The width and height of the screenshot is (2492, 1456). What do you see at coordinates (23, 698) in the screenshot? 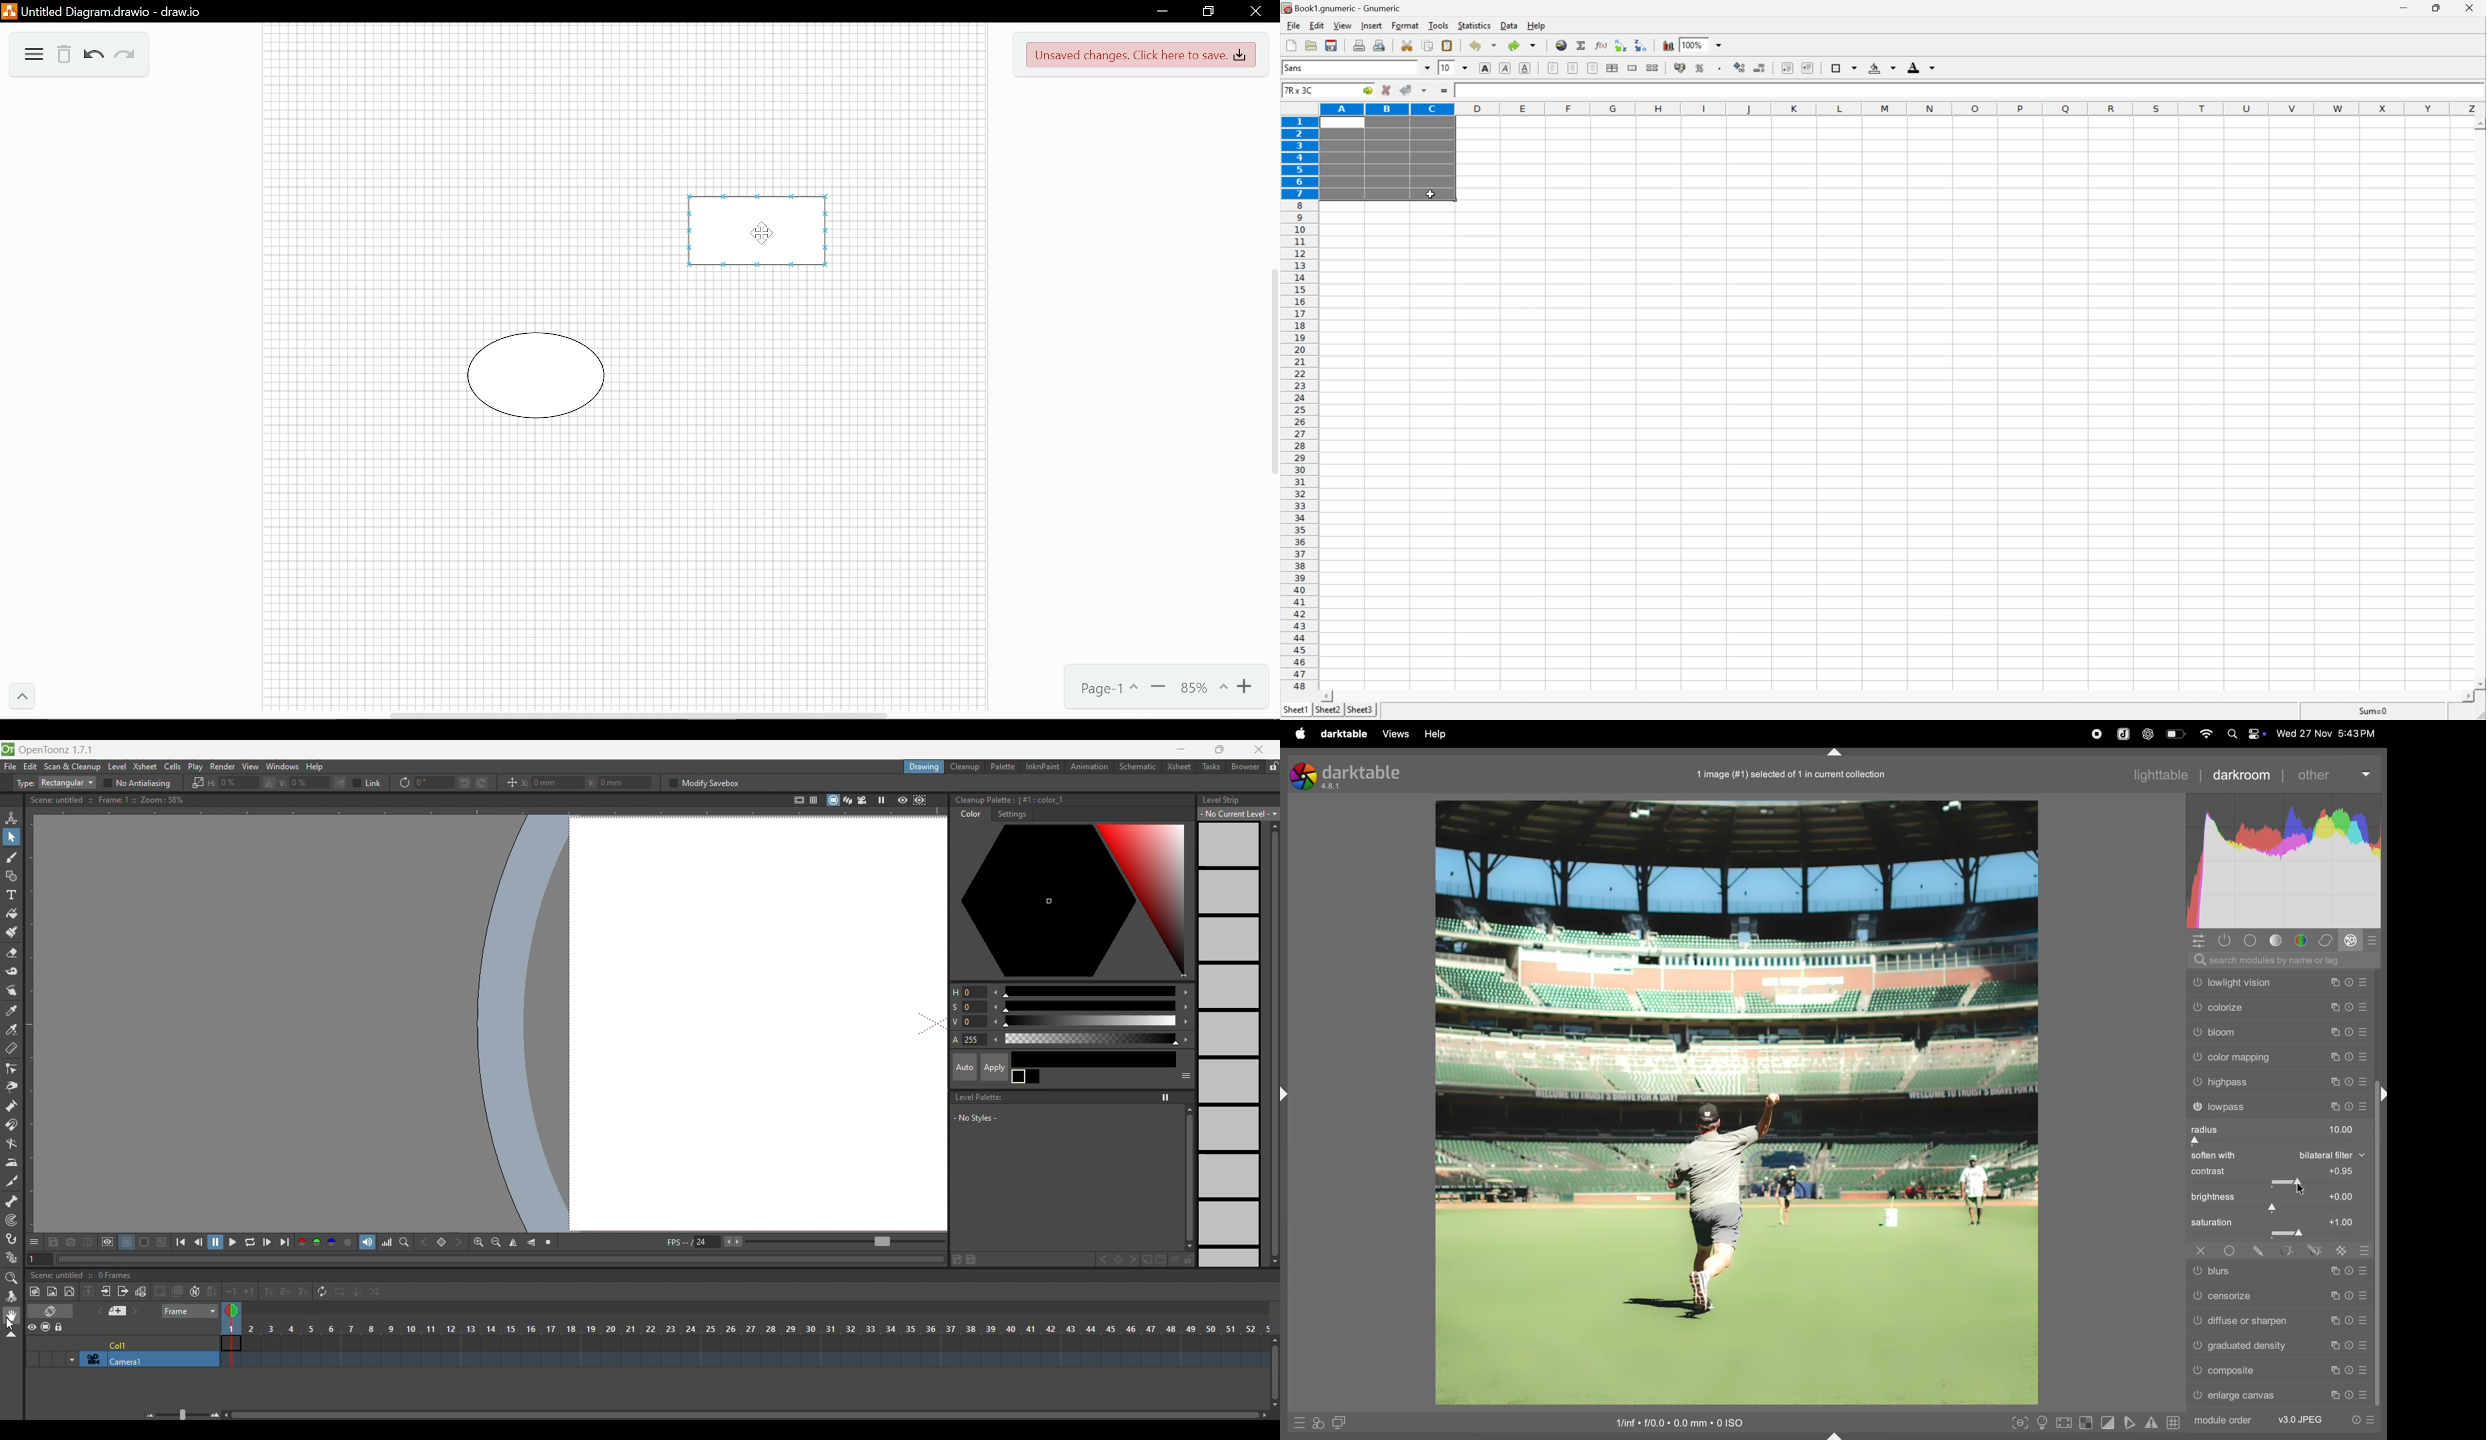
I see `Expand menu` at bounding box center [23, 698].